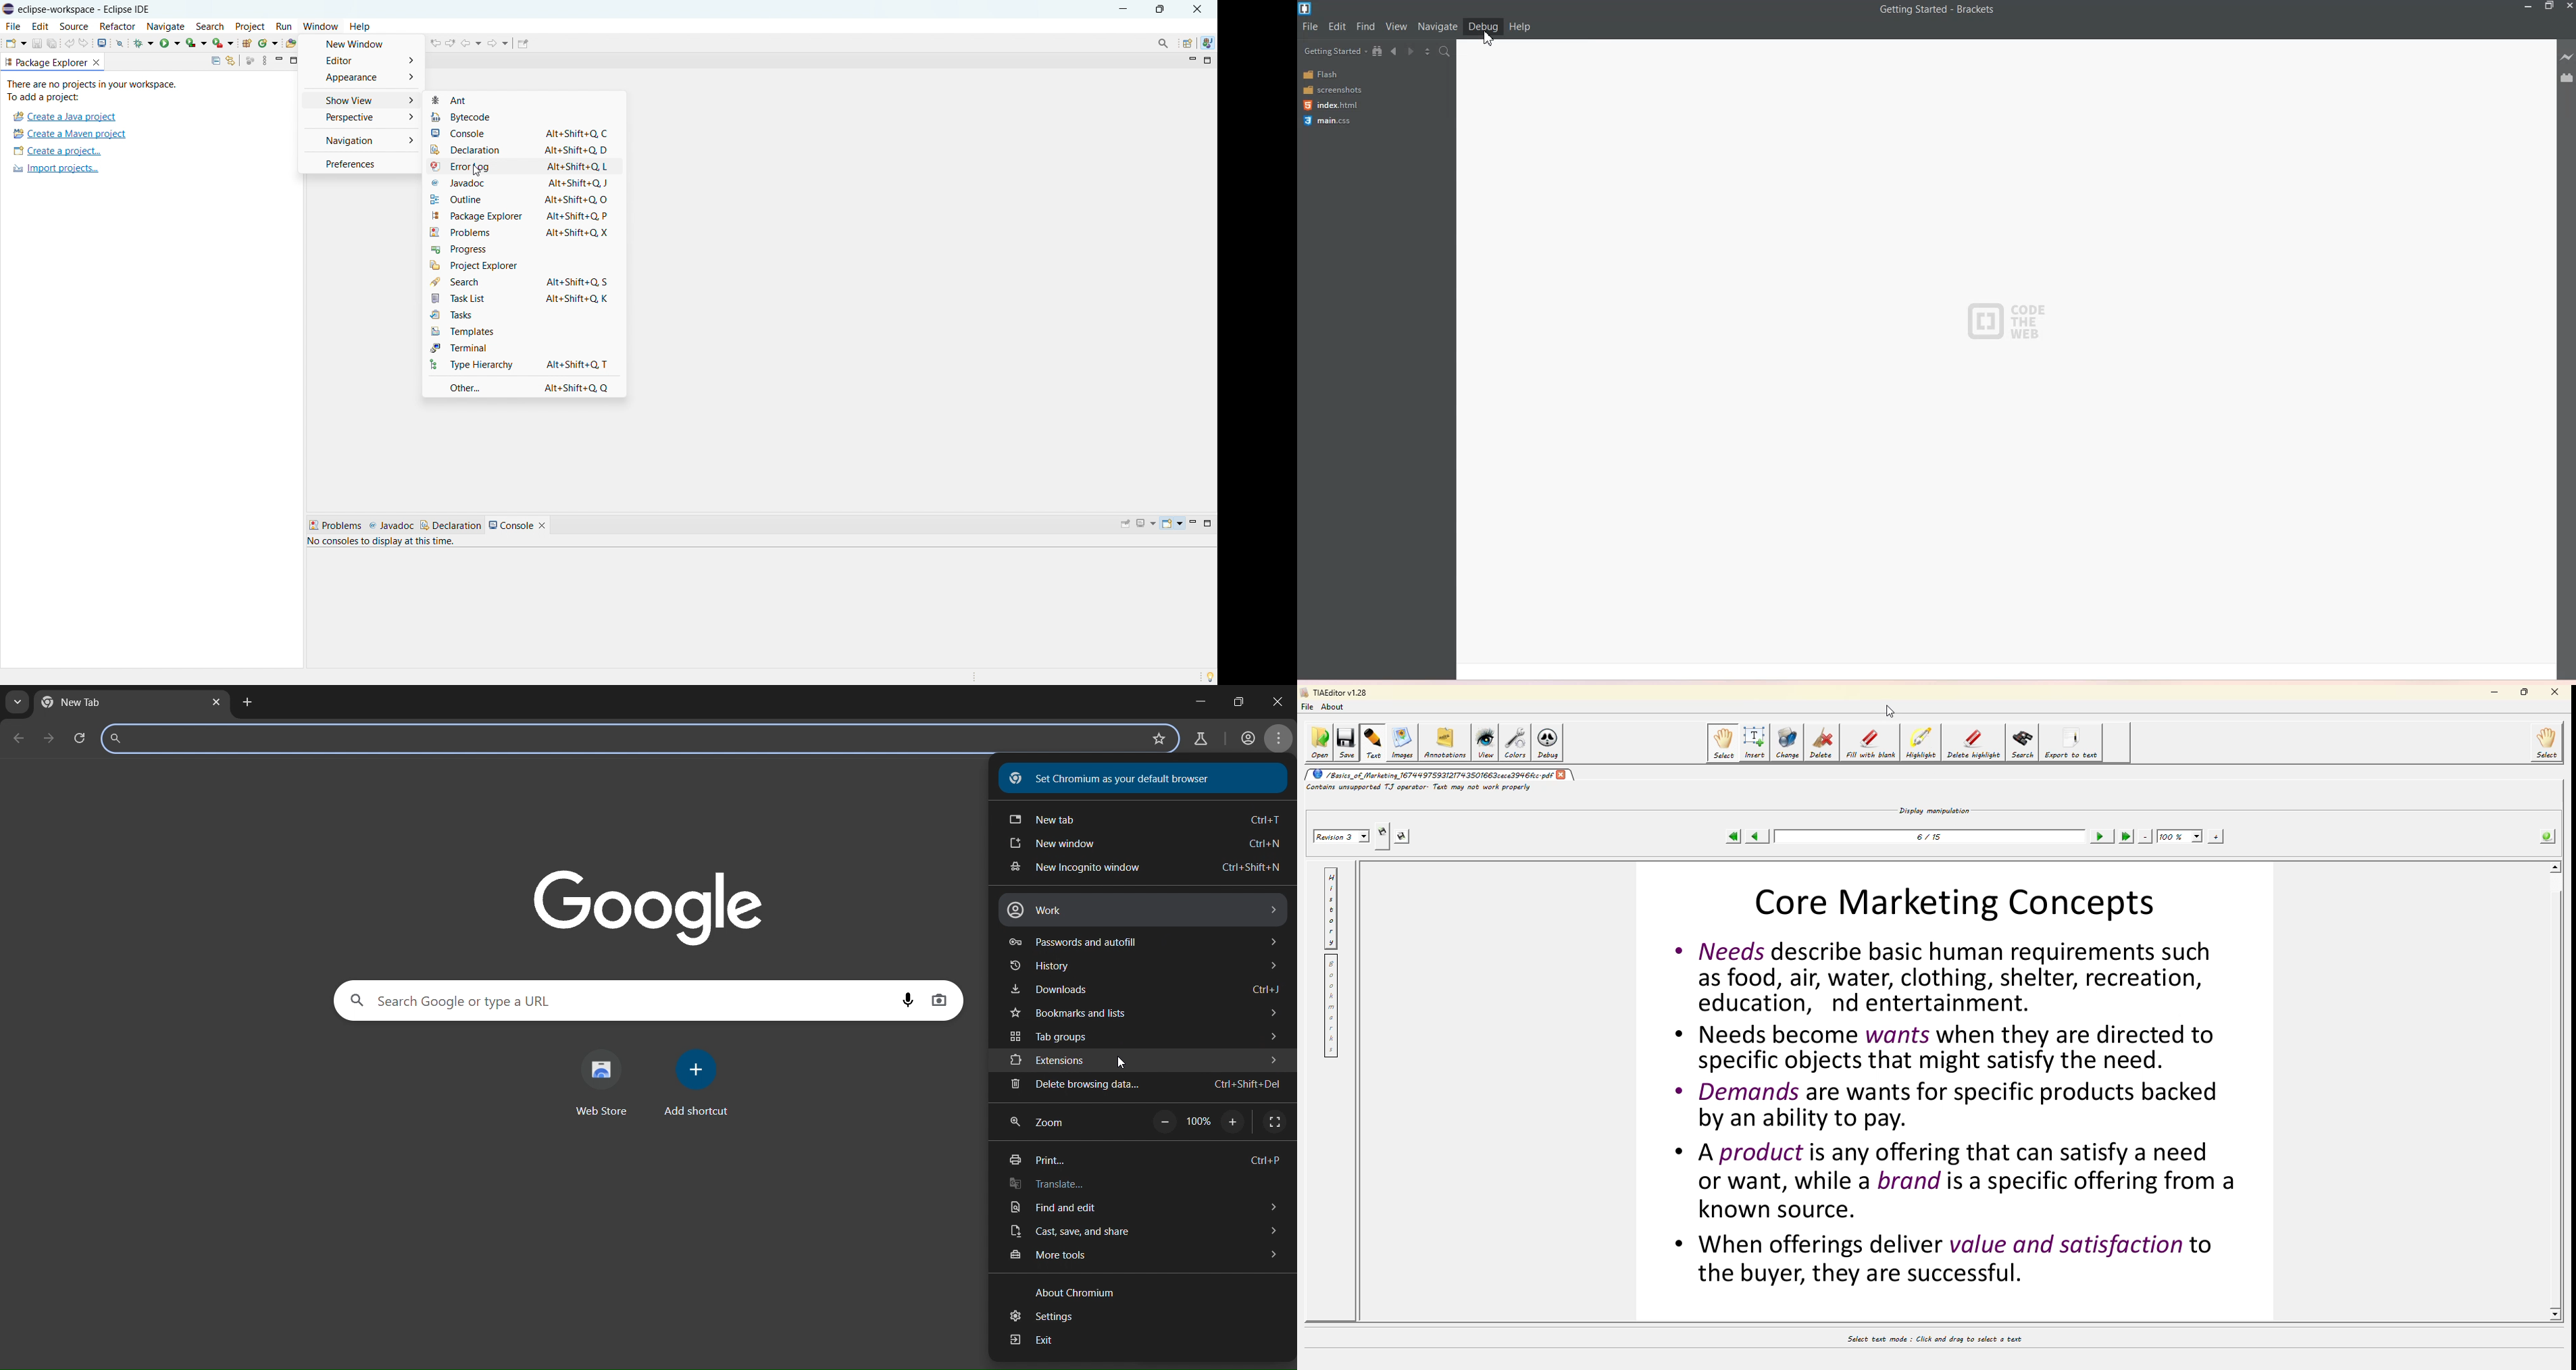 The image size is (2576, 1372). What do you see at coordinates (1126, 523) in the screenshot?
I see `pin console` at bounding box center [1126, 523].